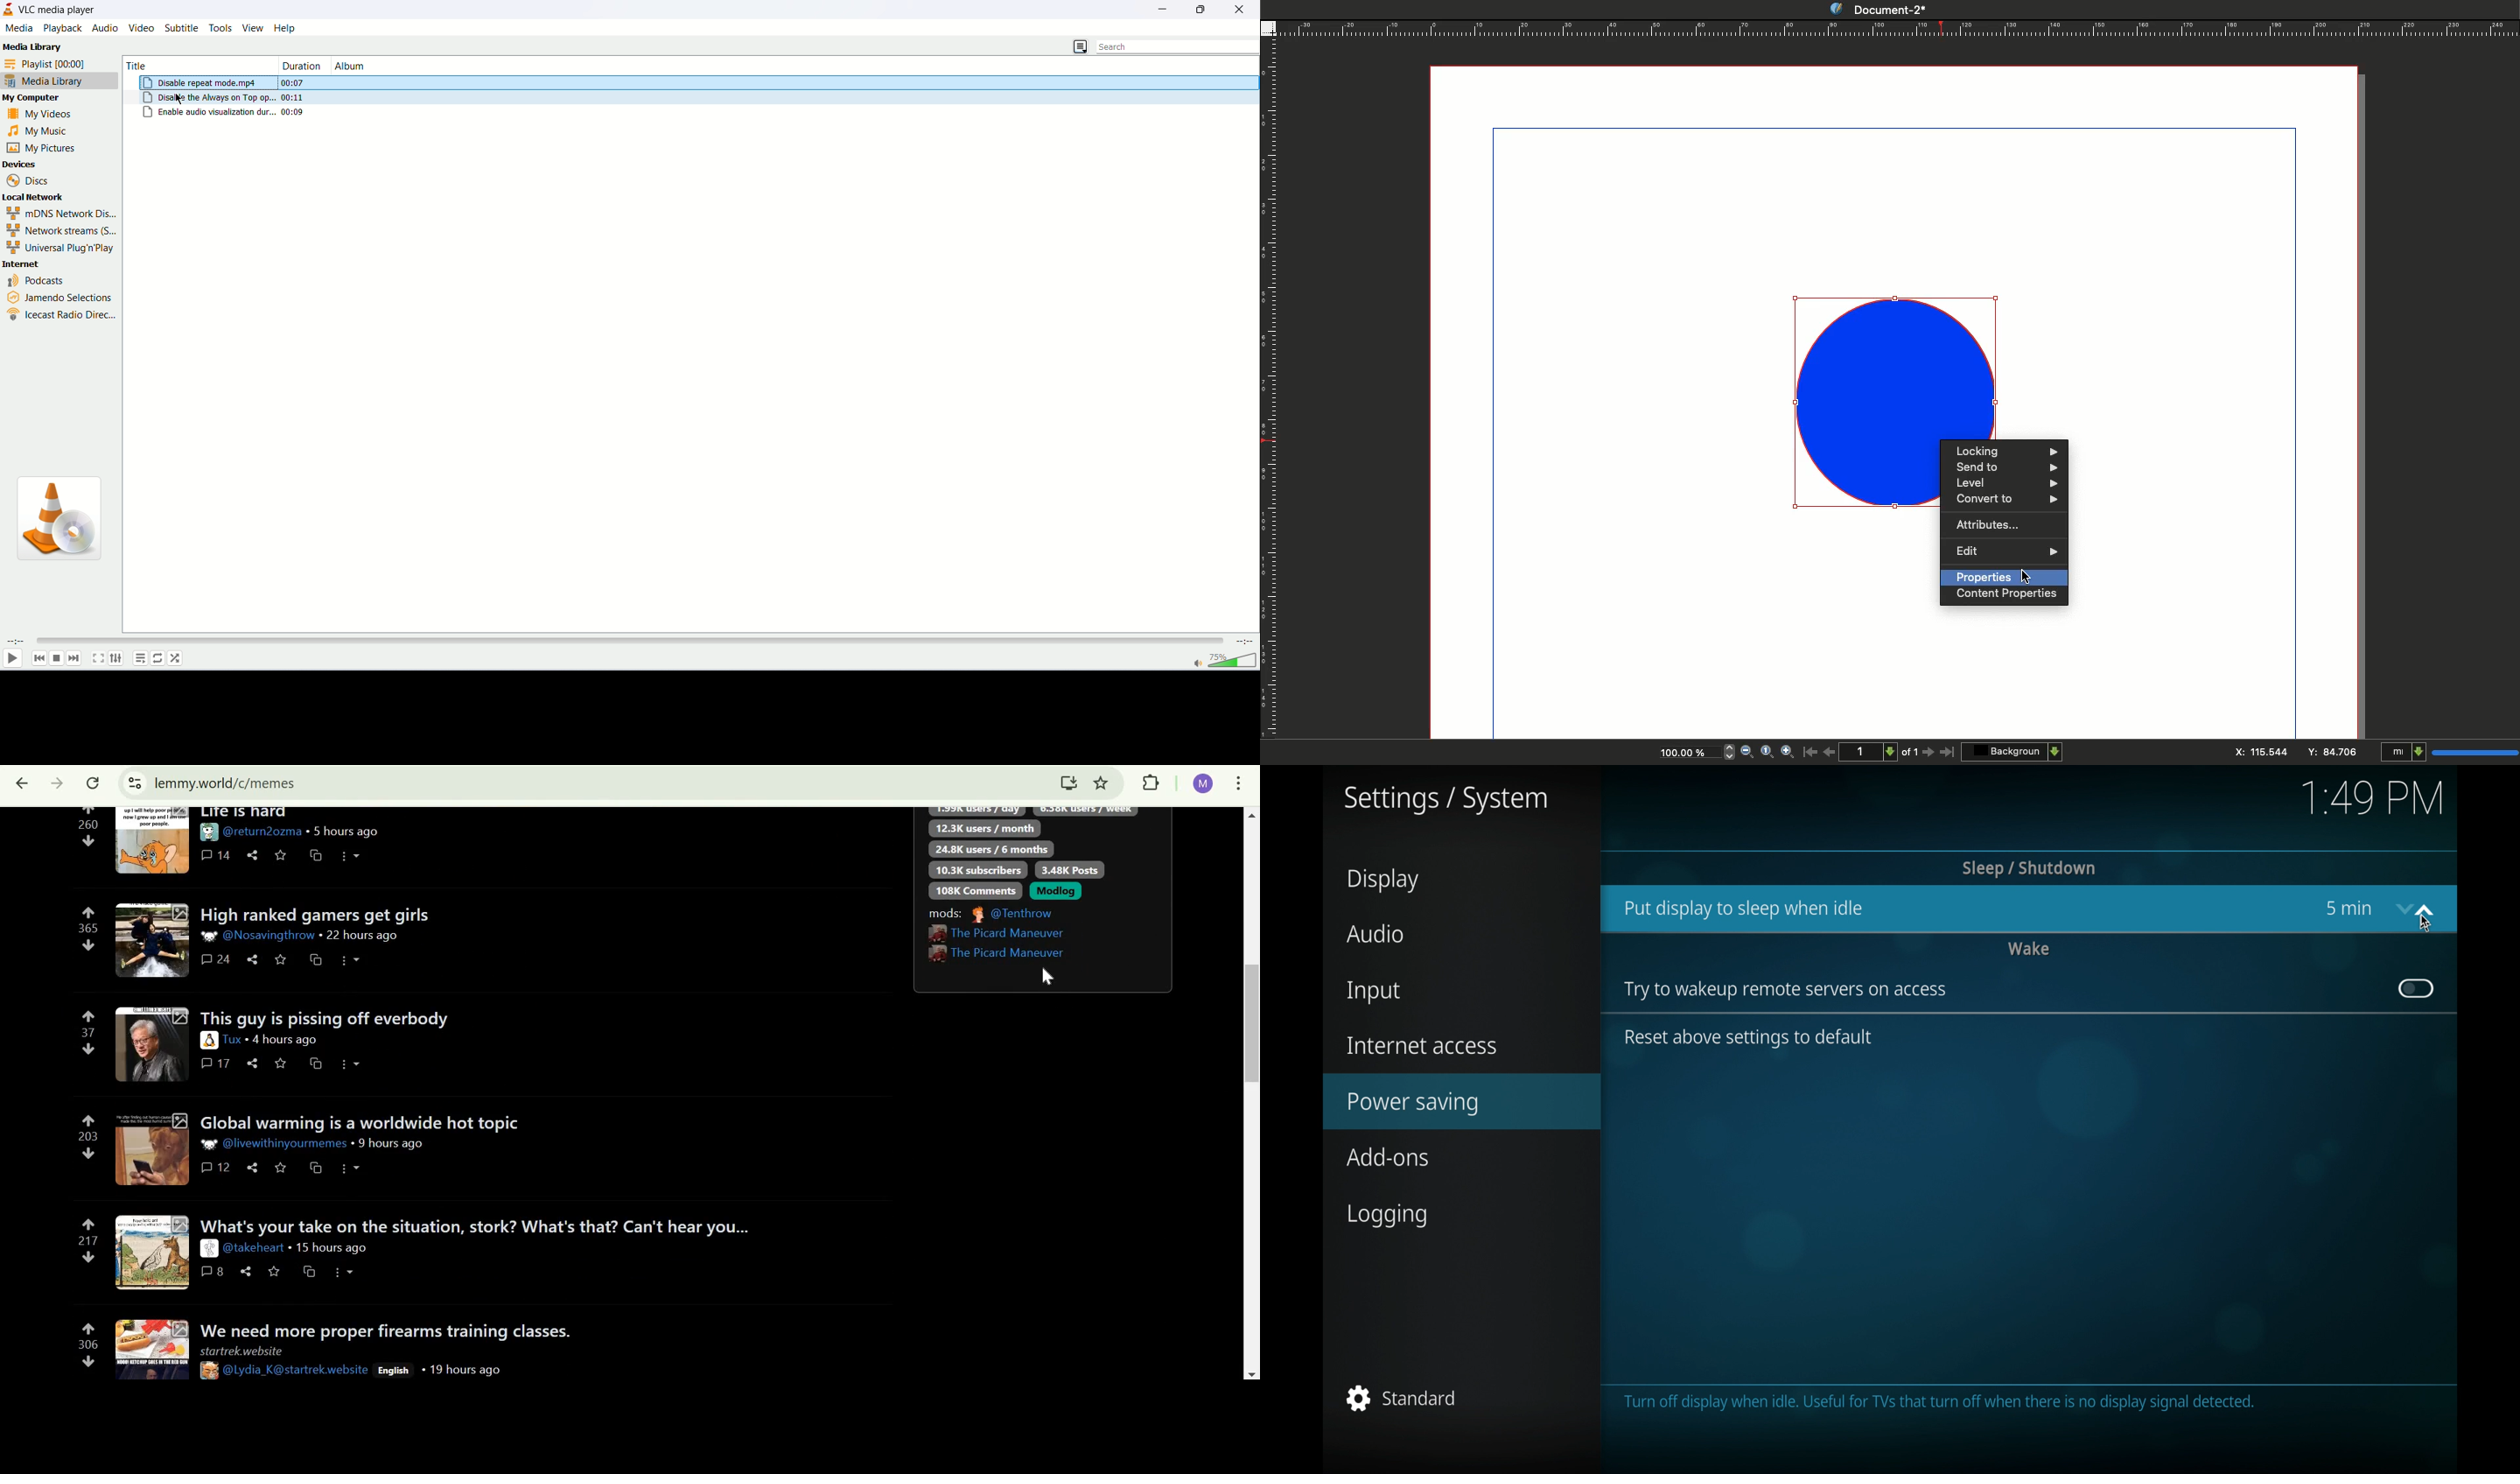  What do you see at coordinates (1784, 991) in the screenshot?
I see `wake up remote servers on access` at bounding box center [1784, 991].